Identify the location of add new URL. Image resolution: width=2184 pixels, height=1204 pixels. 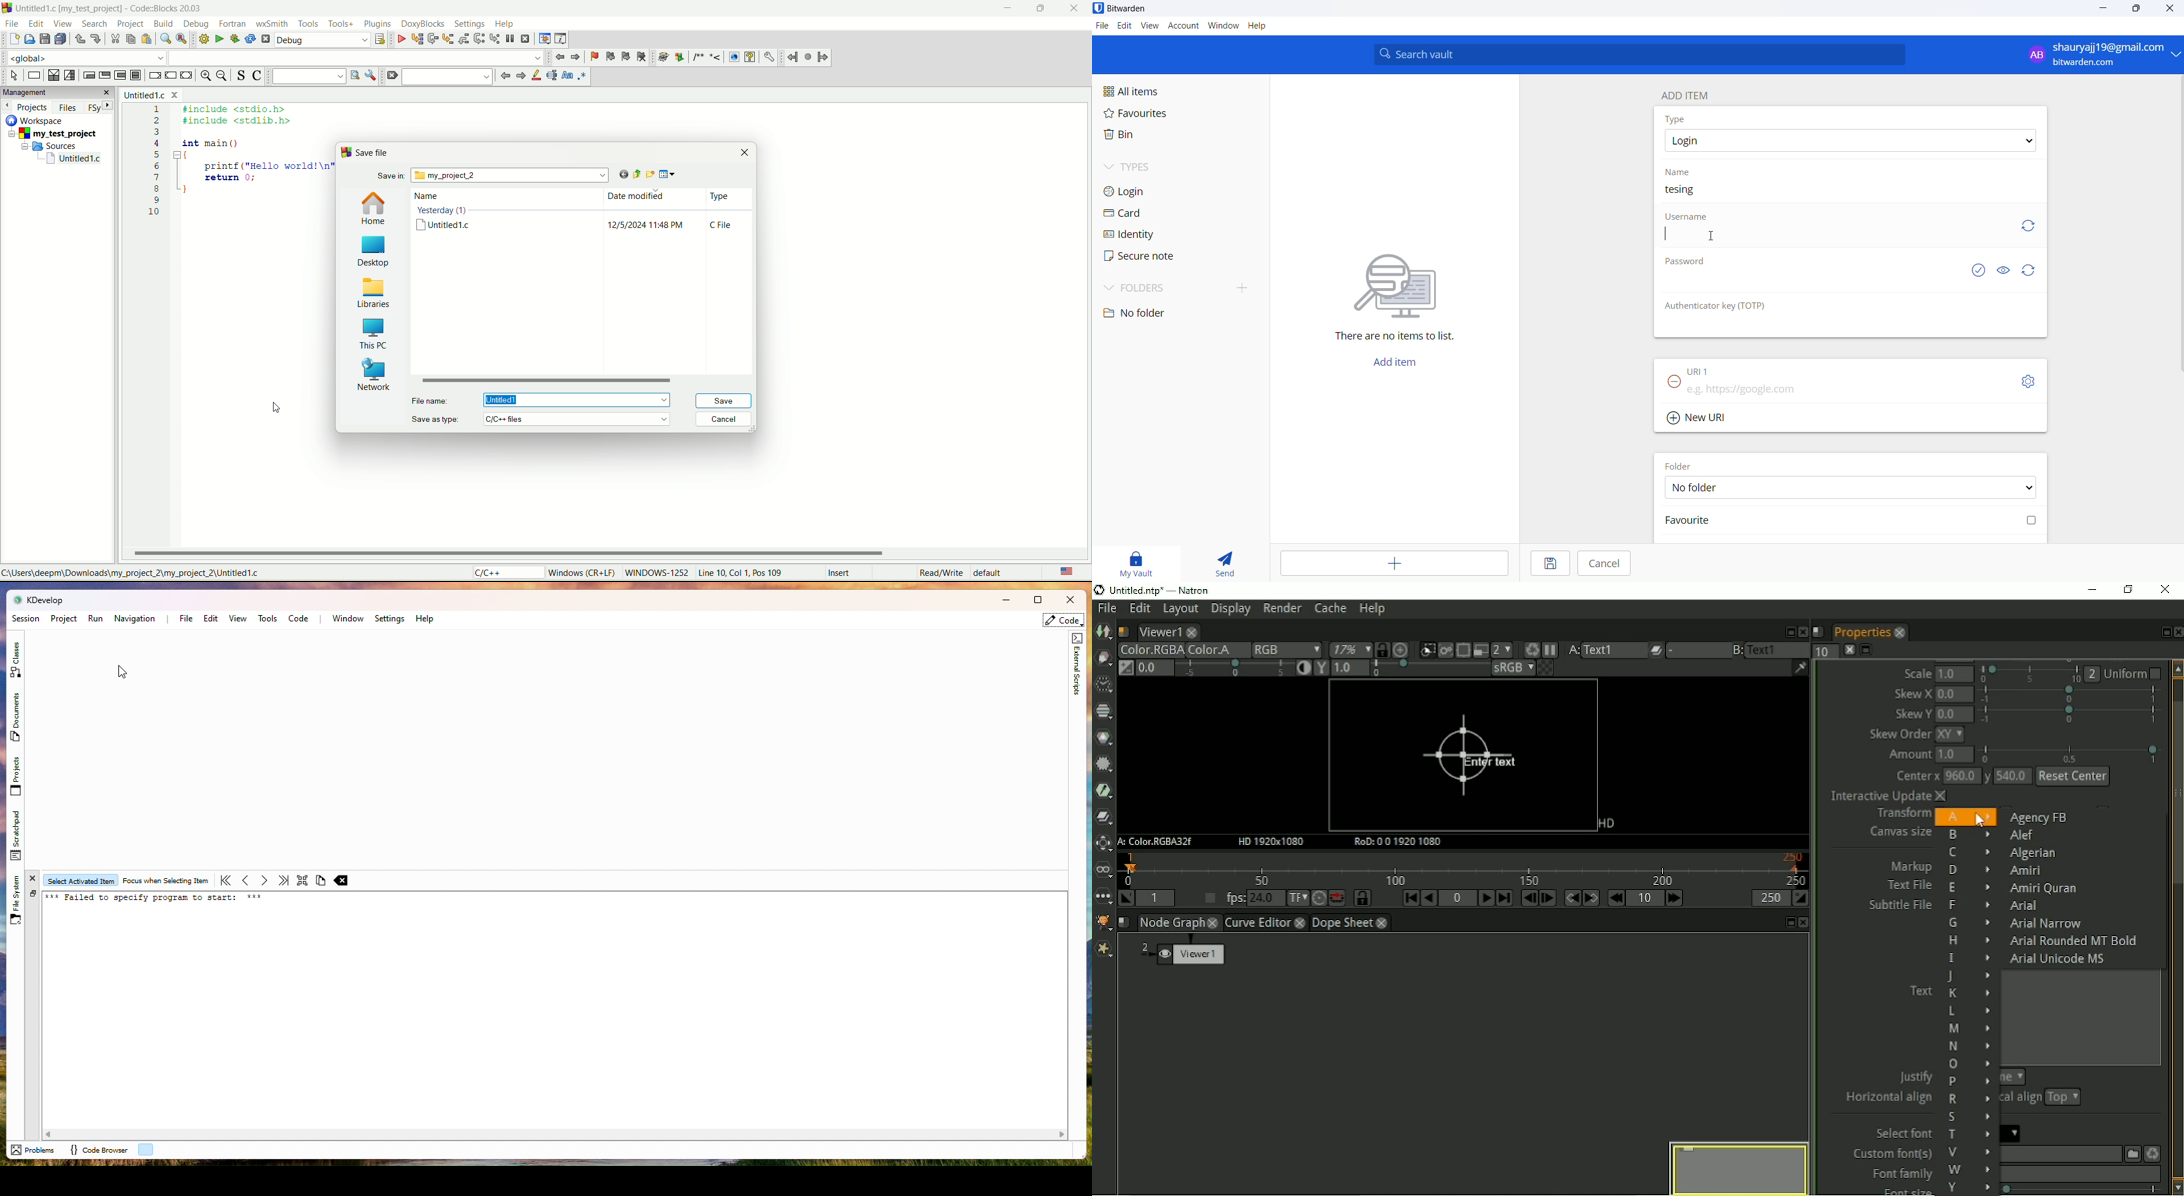
(1703, 417).